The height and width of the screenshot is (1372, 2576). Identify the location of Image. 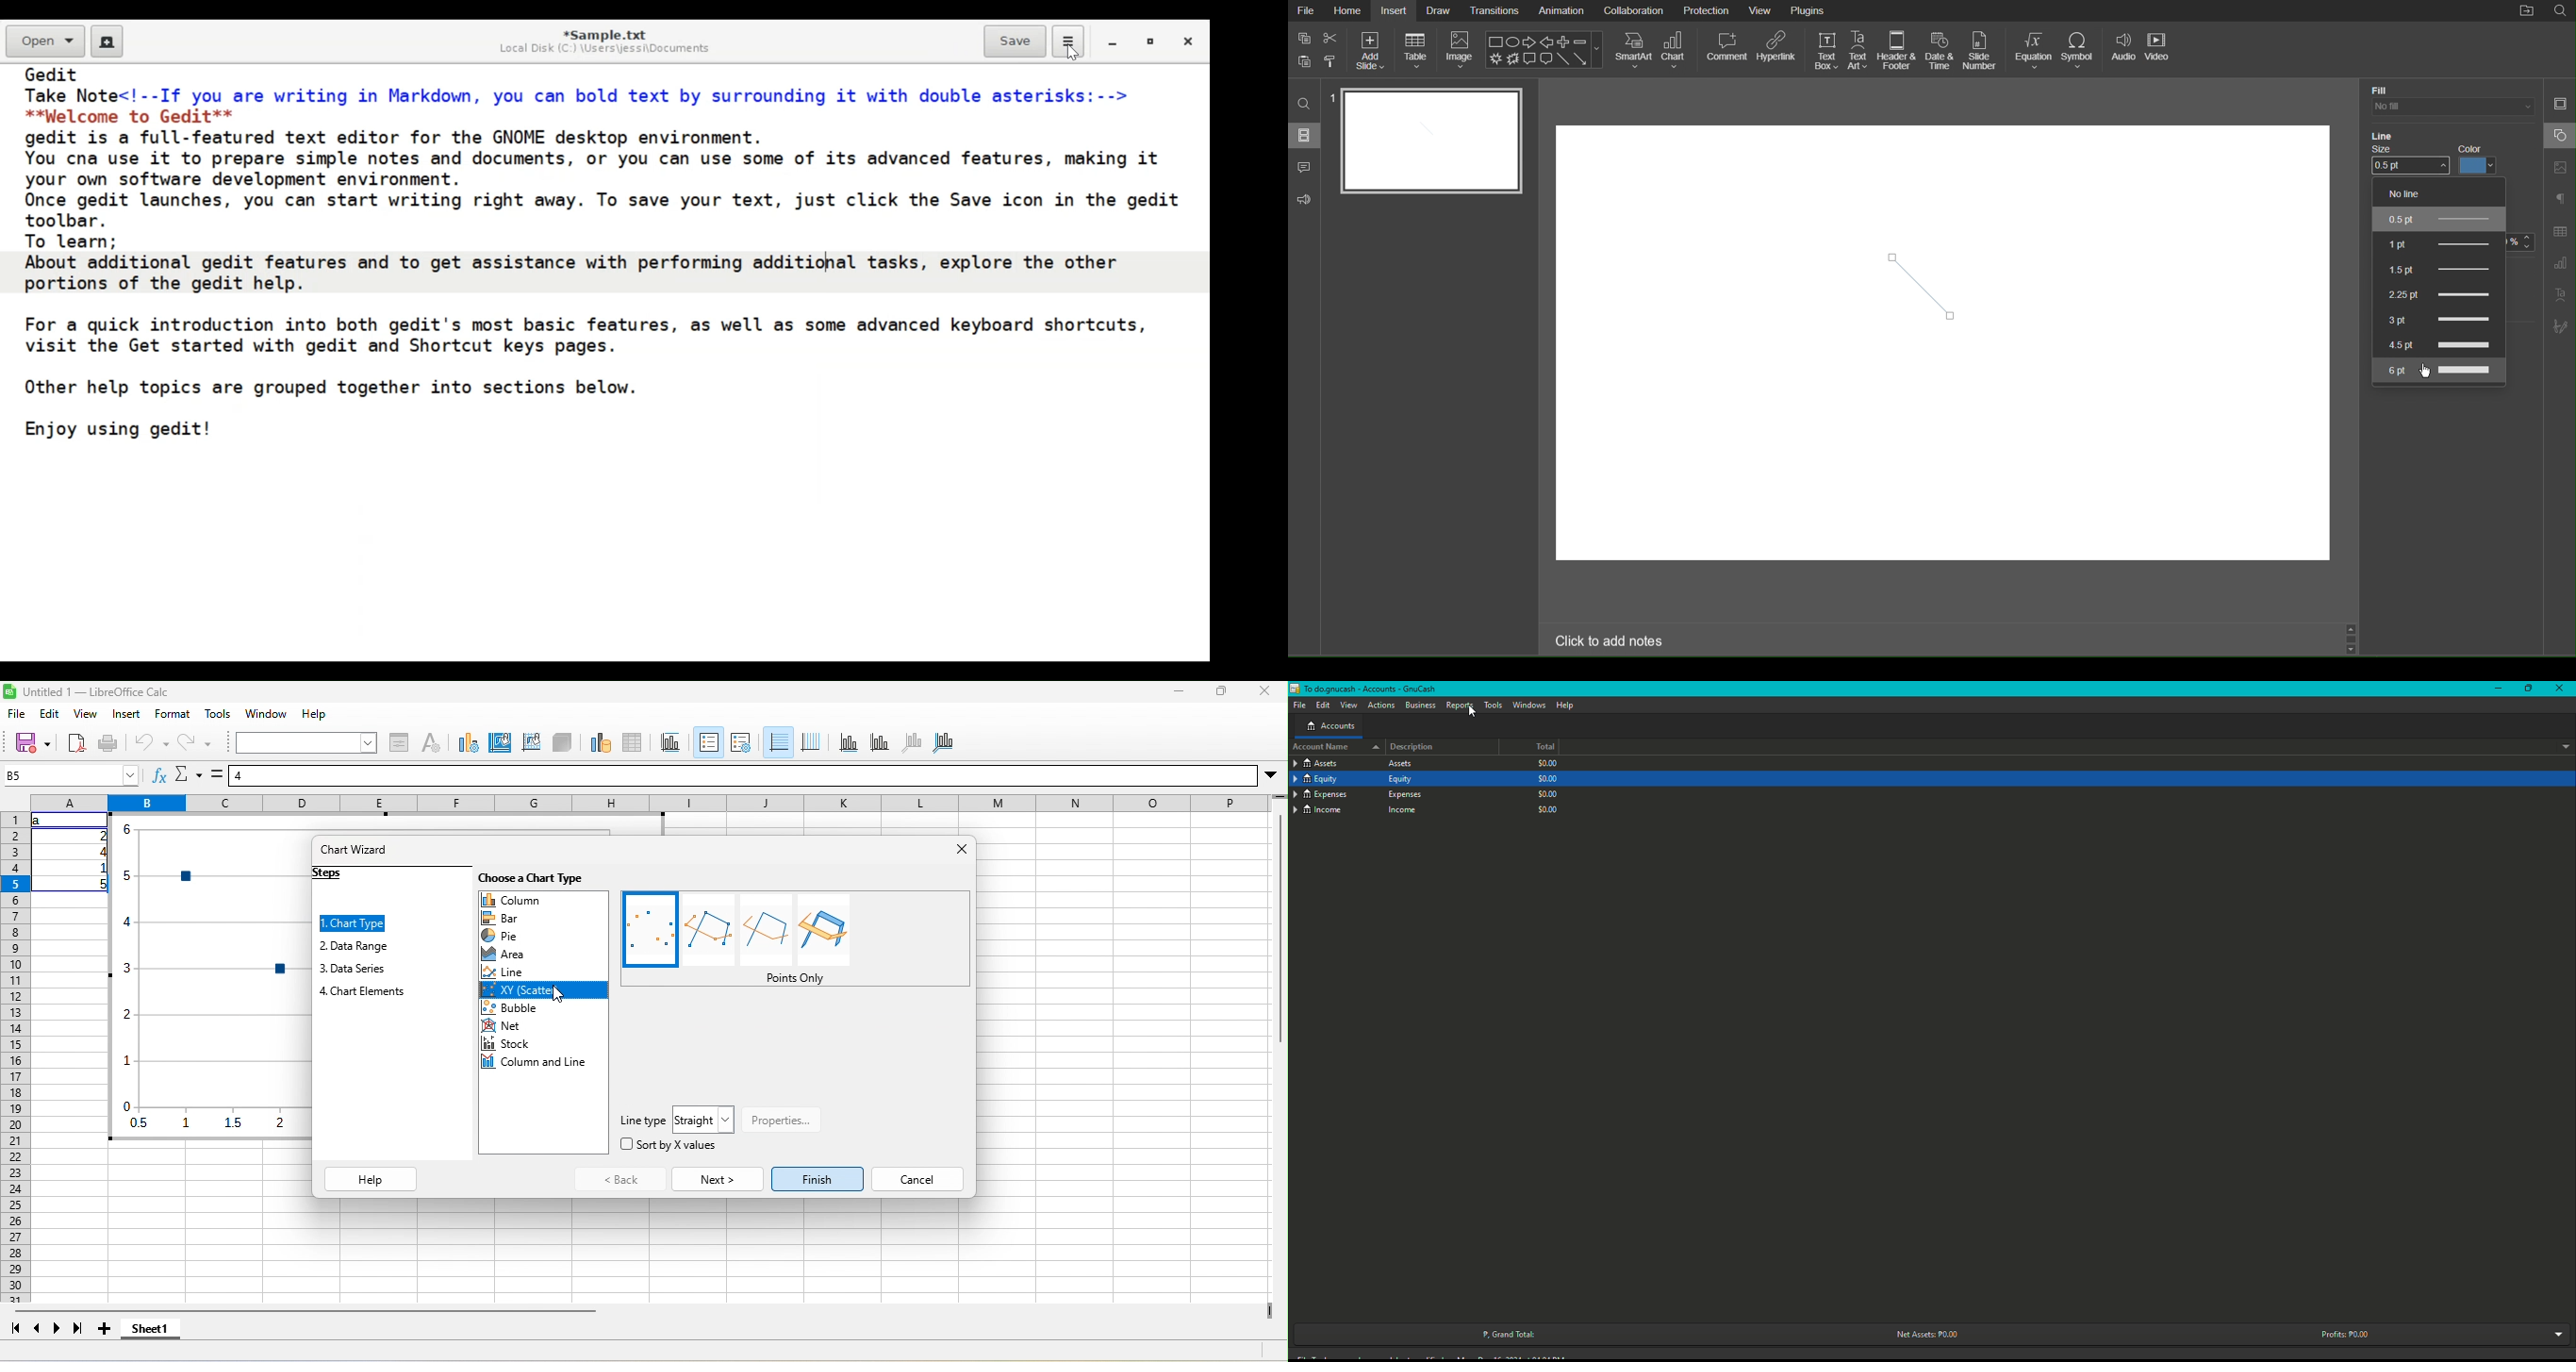
(1461, 52).